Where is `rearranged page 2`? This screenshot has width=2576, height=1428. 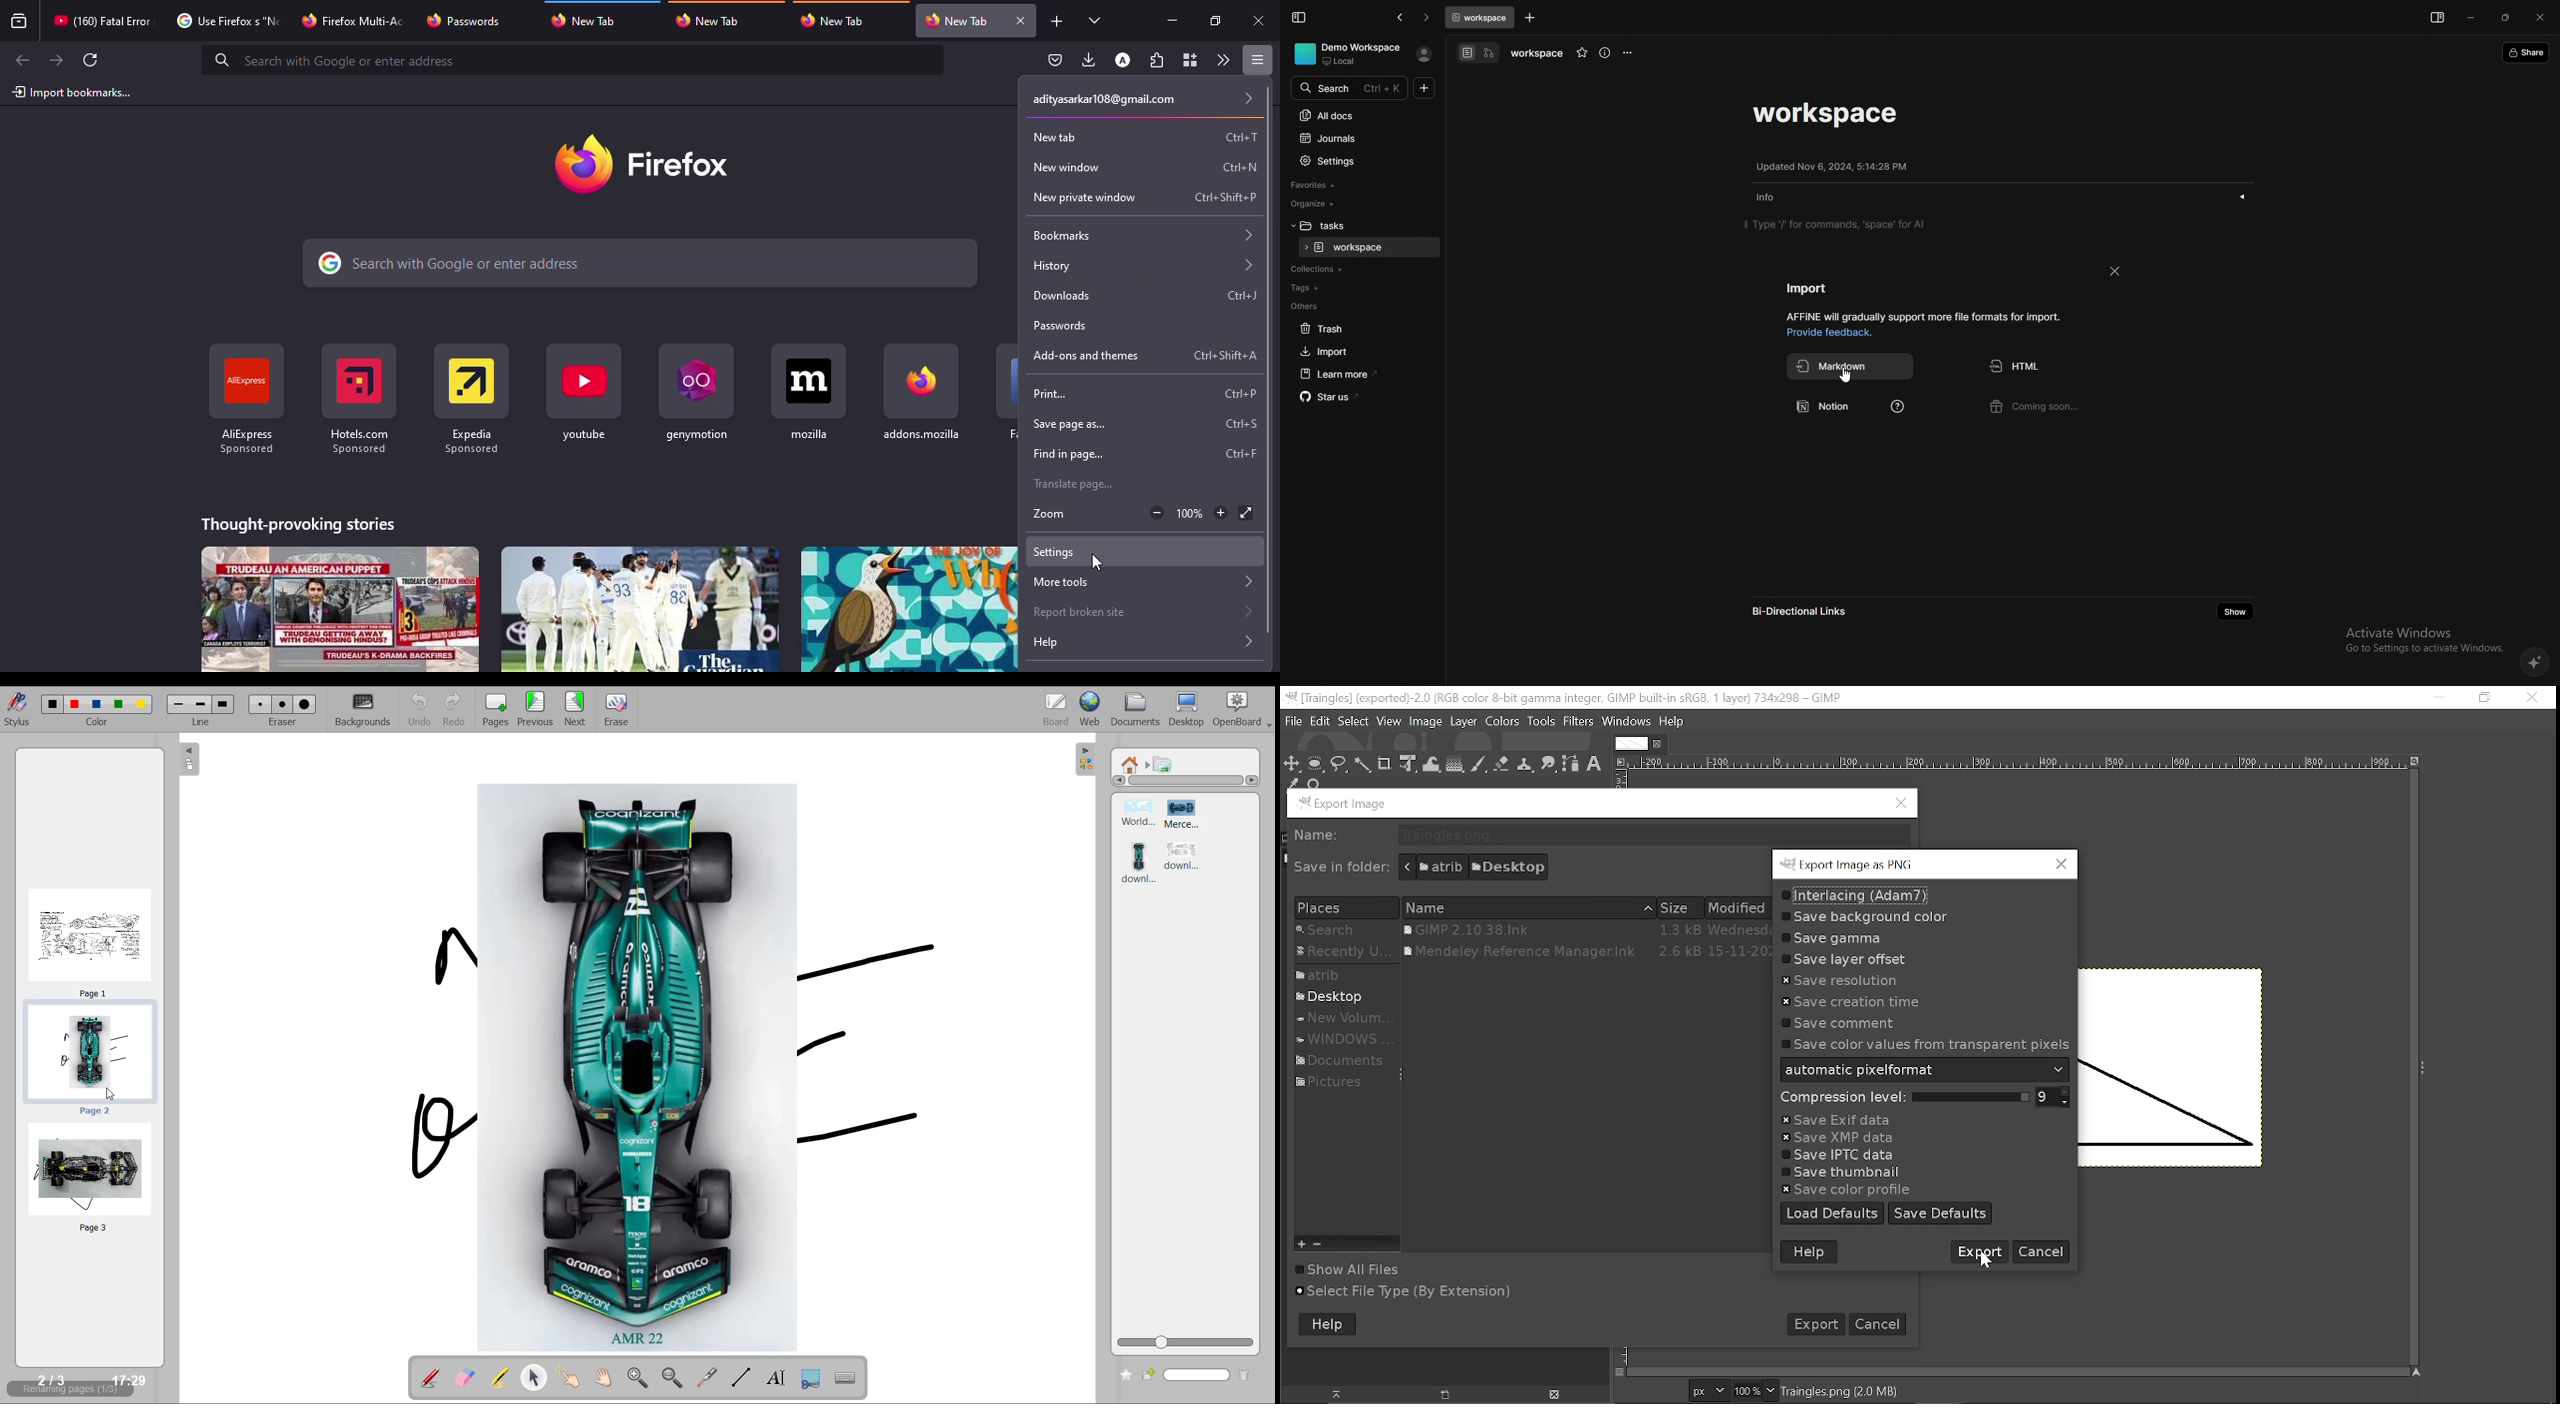 rearranged page 2 is located at coordinates (92, 1062).